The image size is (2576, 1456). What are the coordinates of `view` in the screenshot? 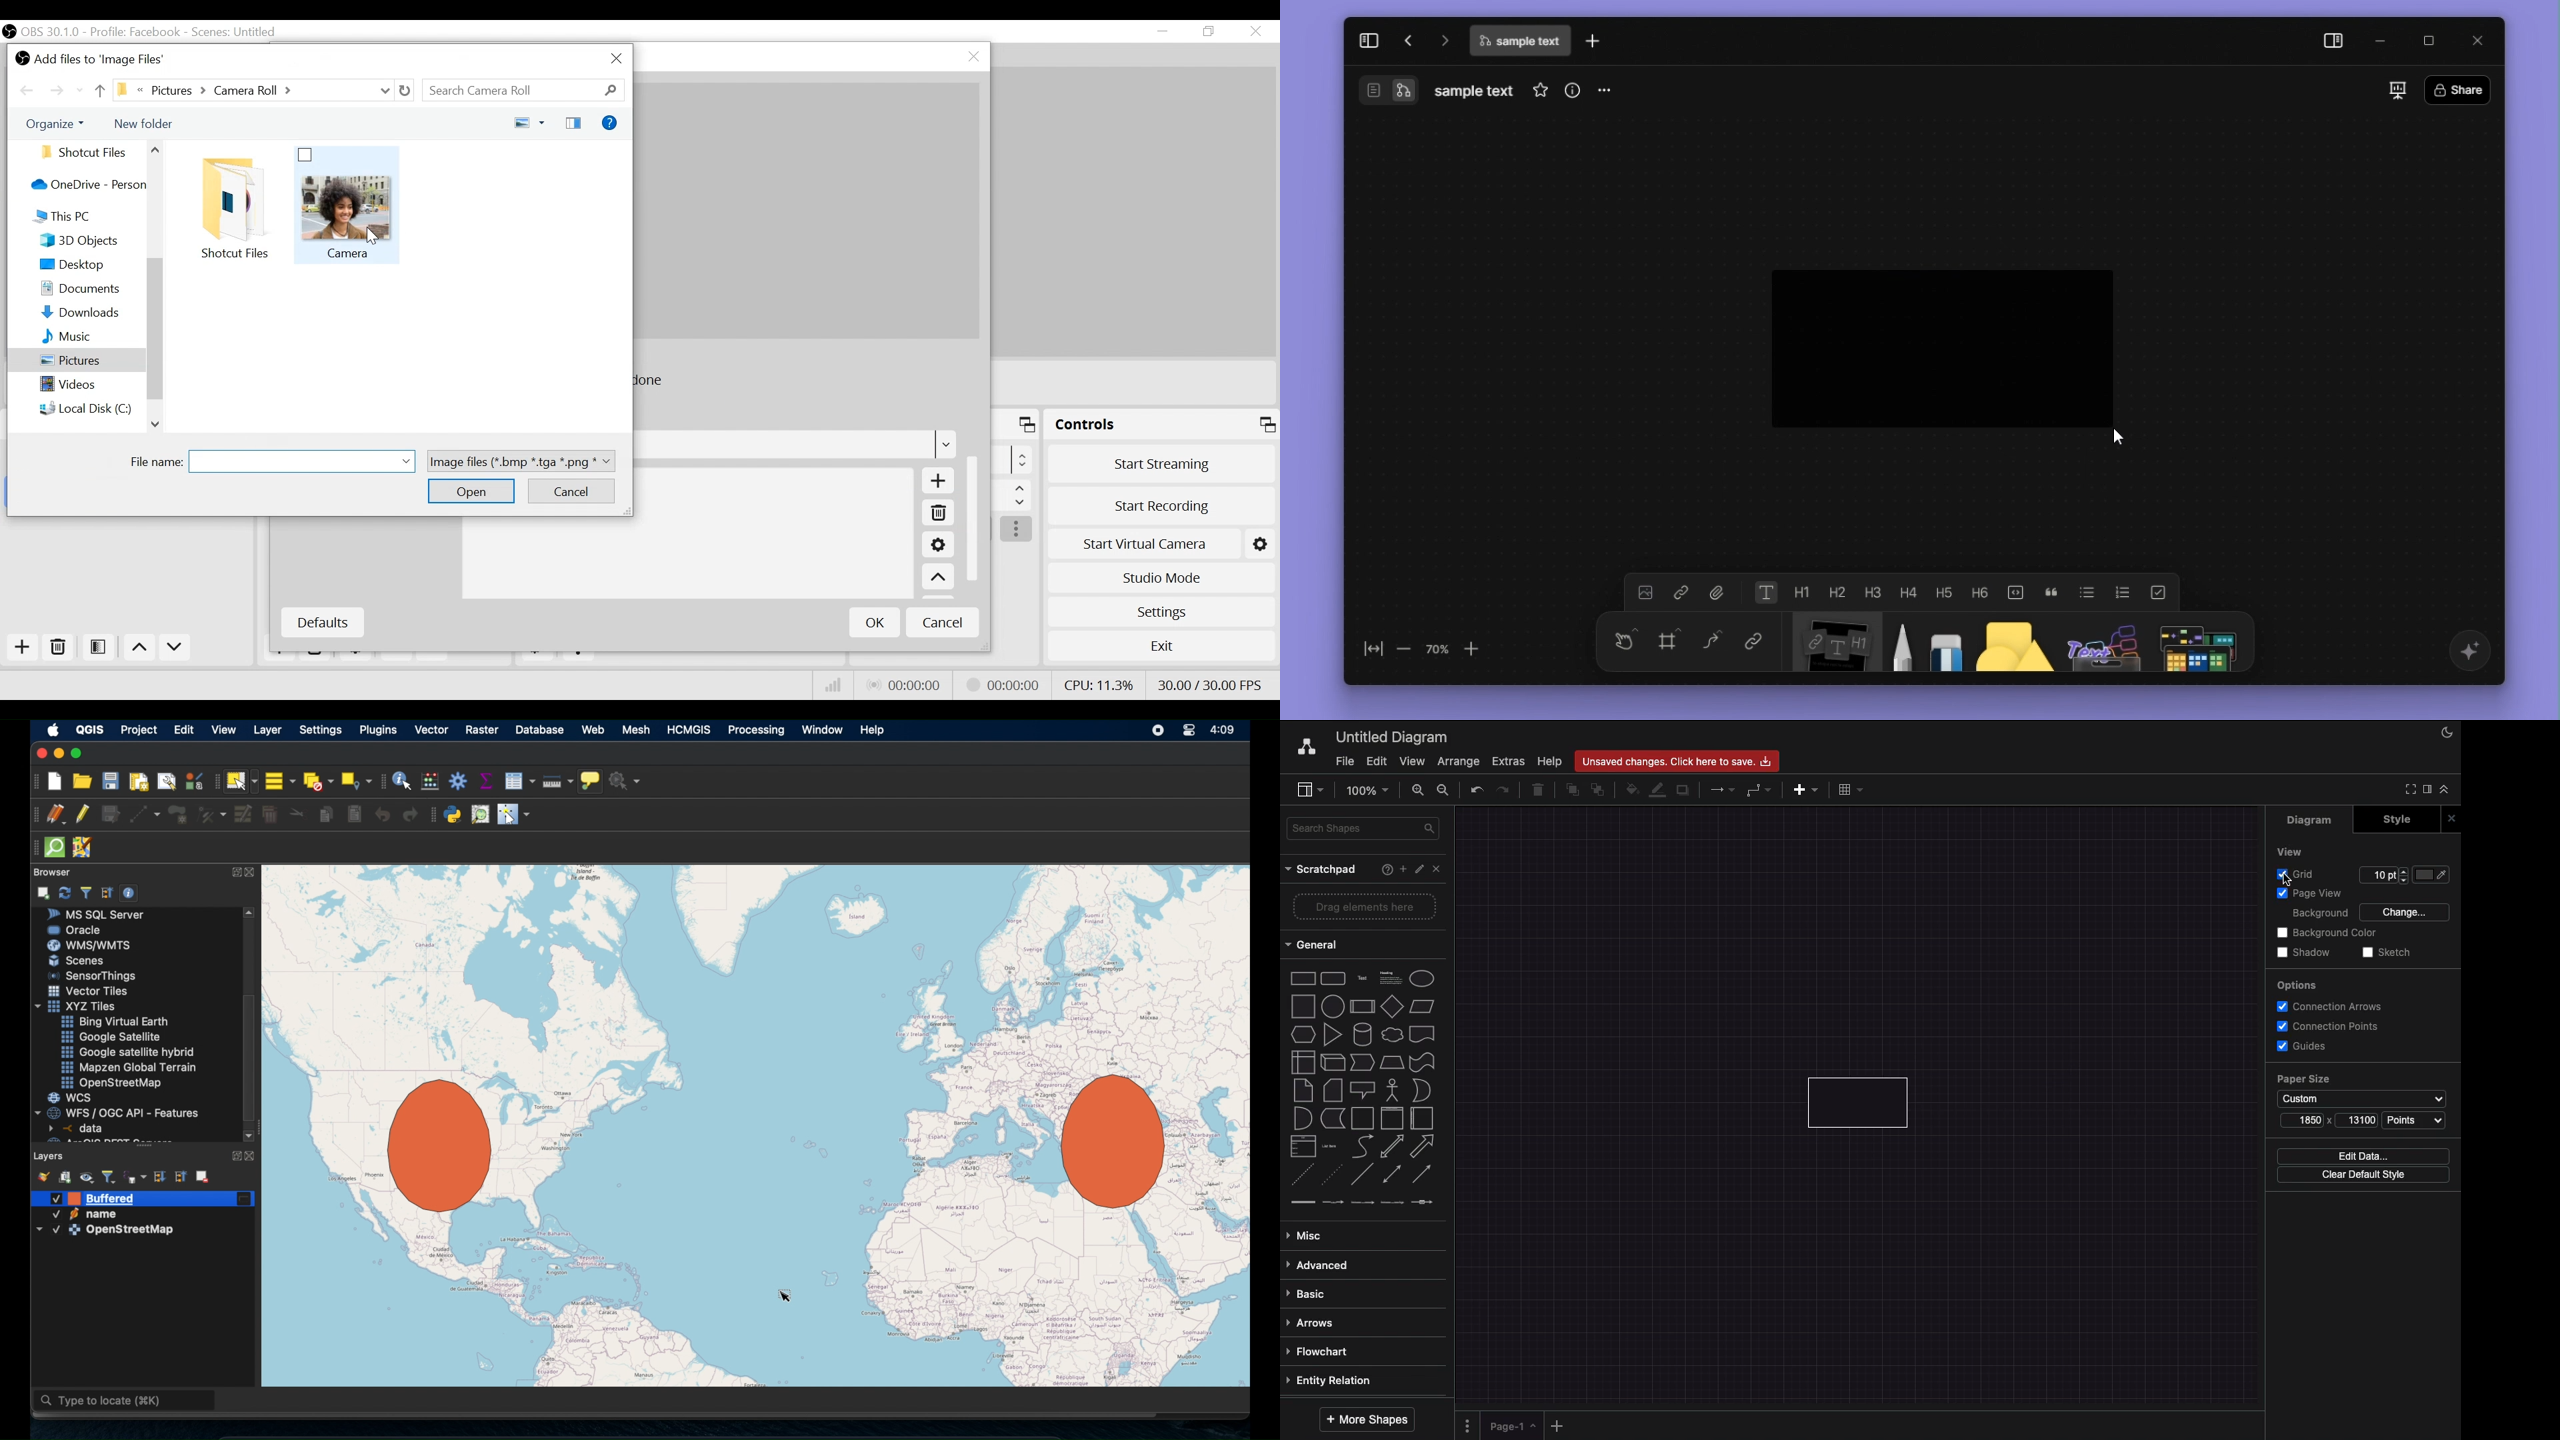 It's located at (223, 731).